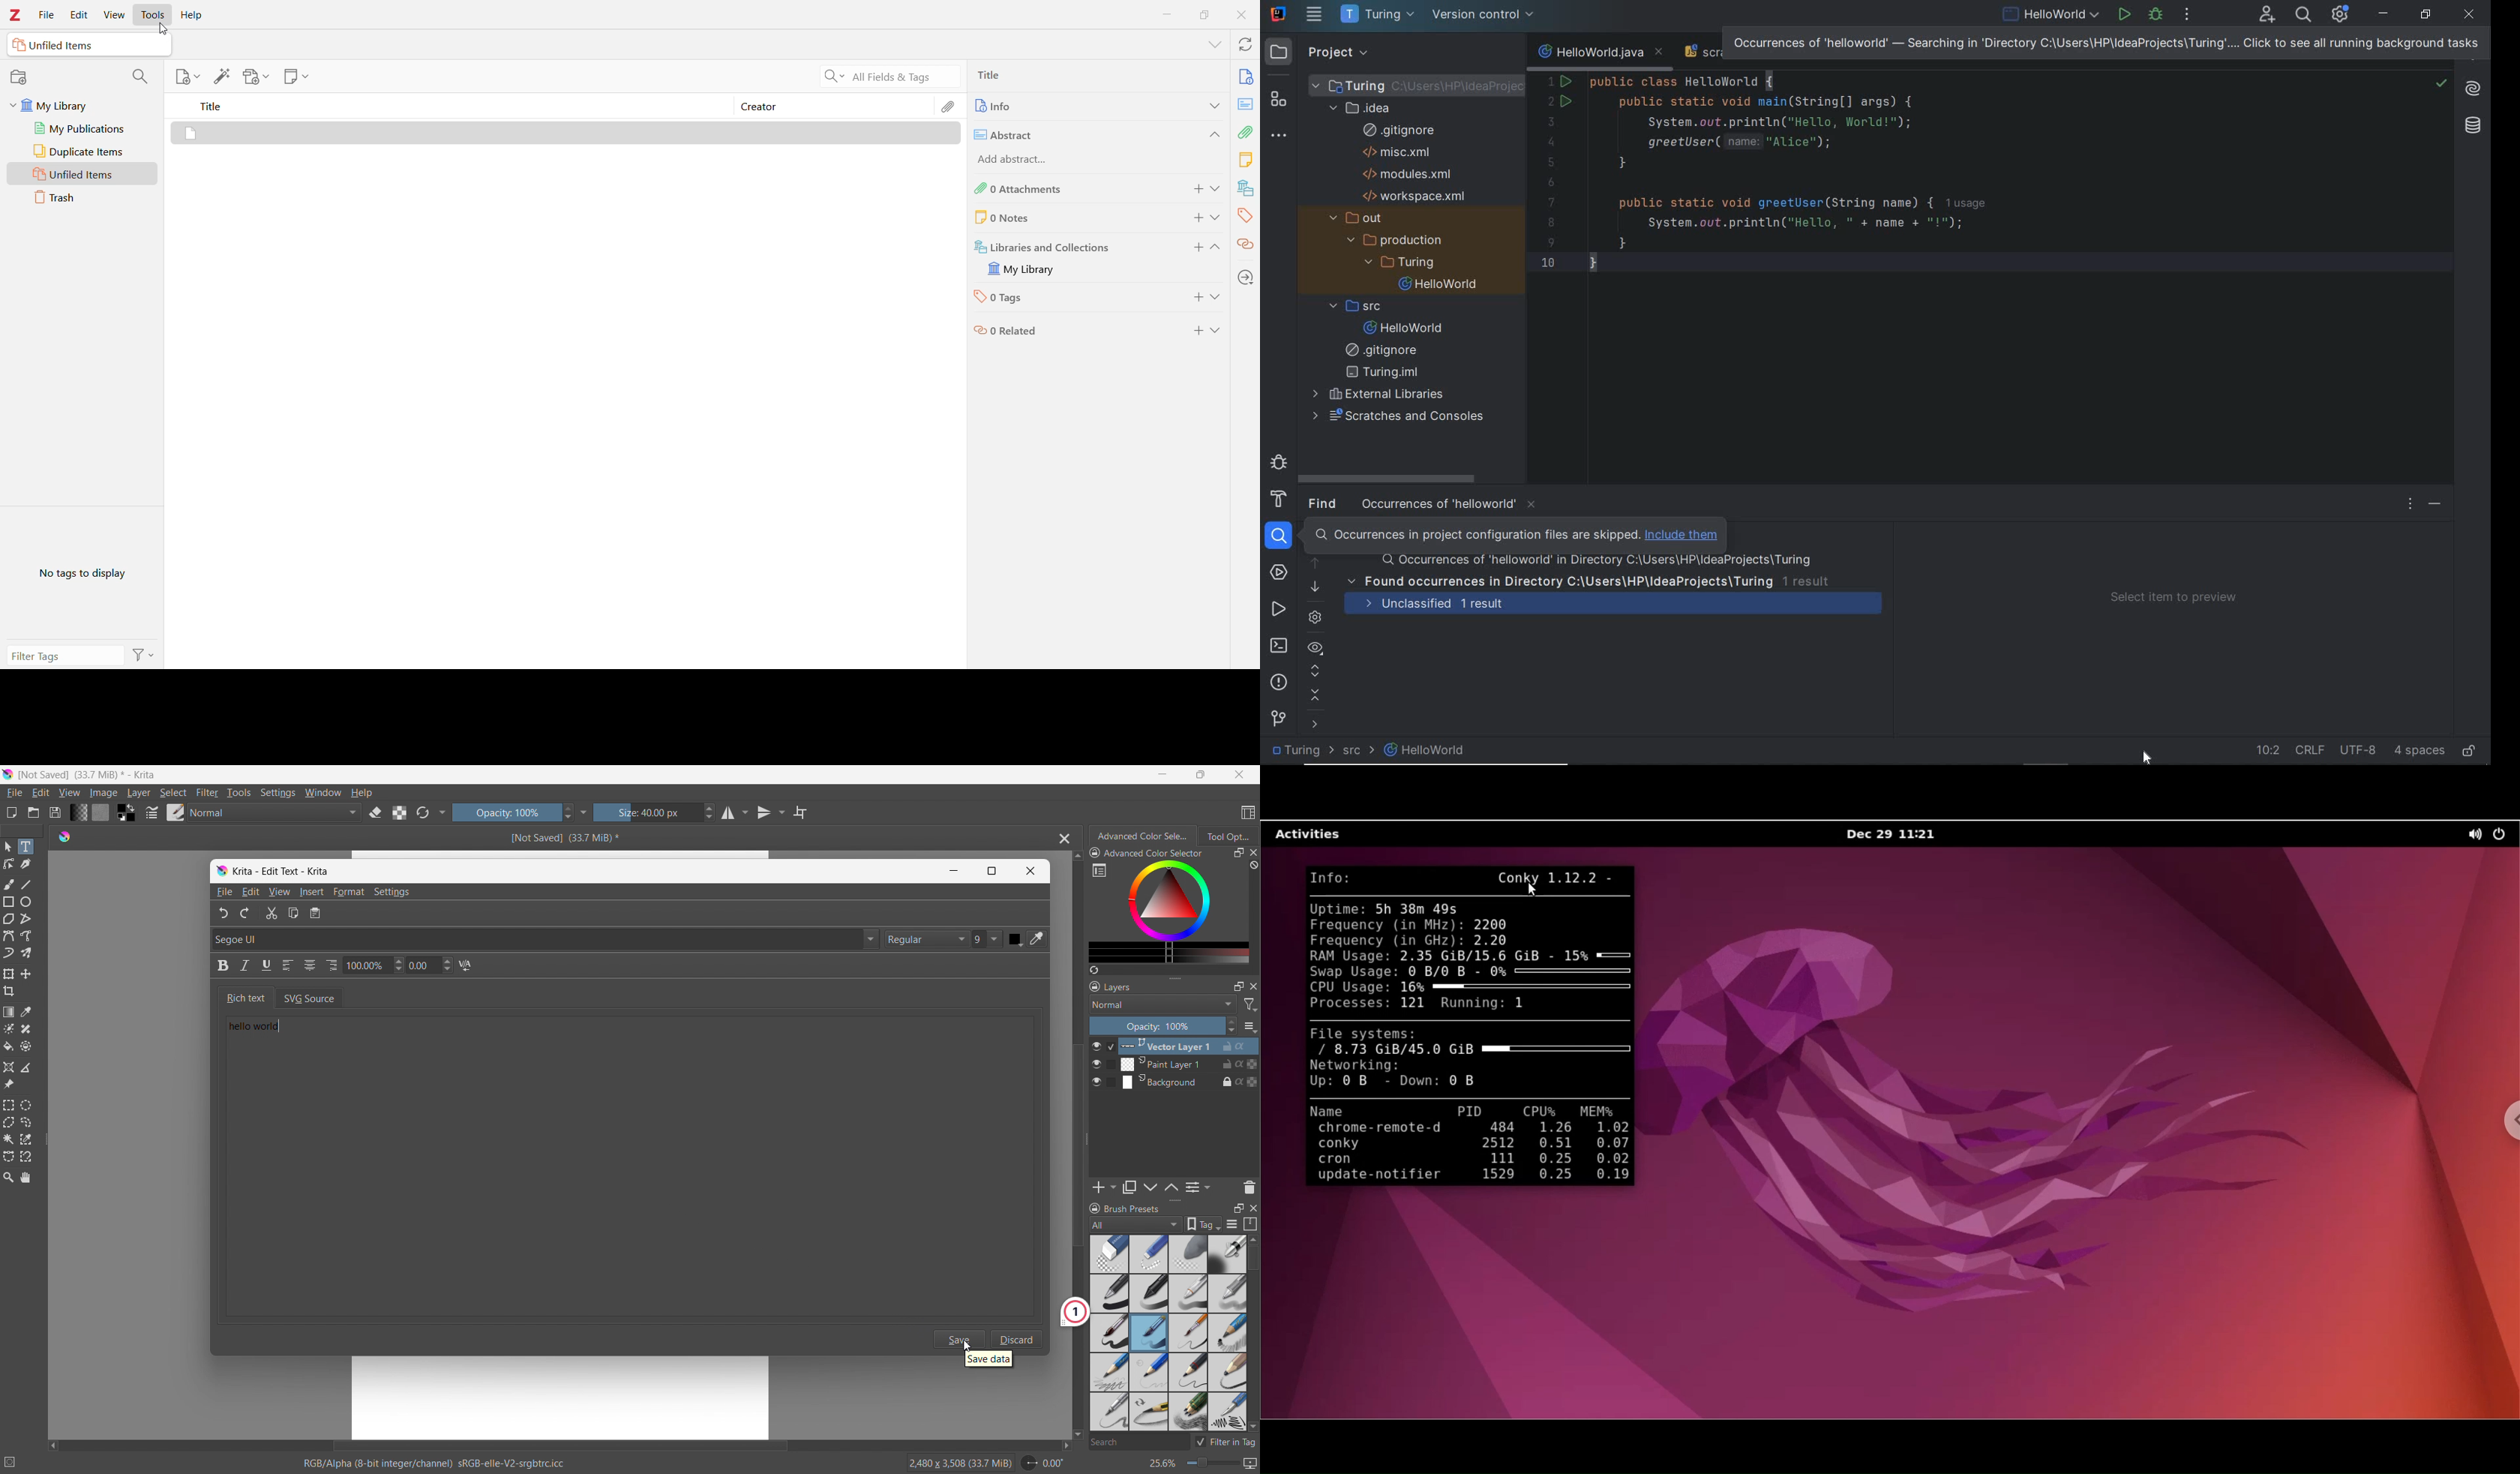  What do you see at coordinates (1216, 219) in the screenshot?
I see `Expand Section` at bounding box center [1216, 219].